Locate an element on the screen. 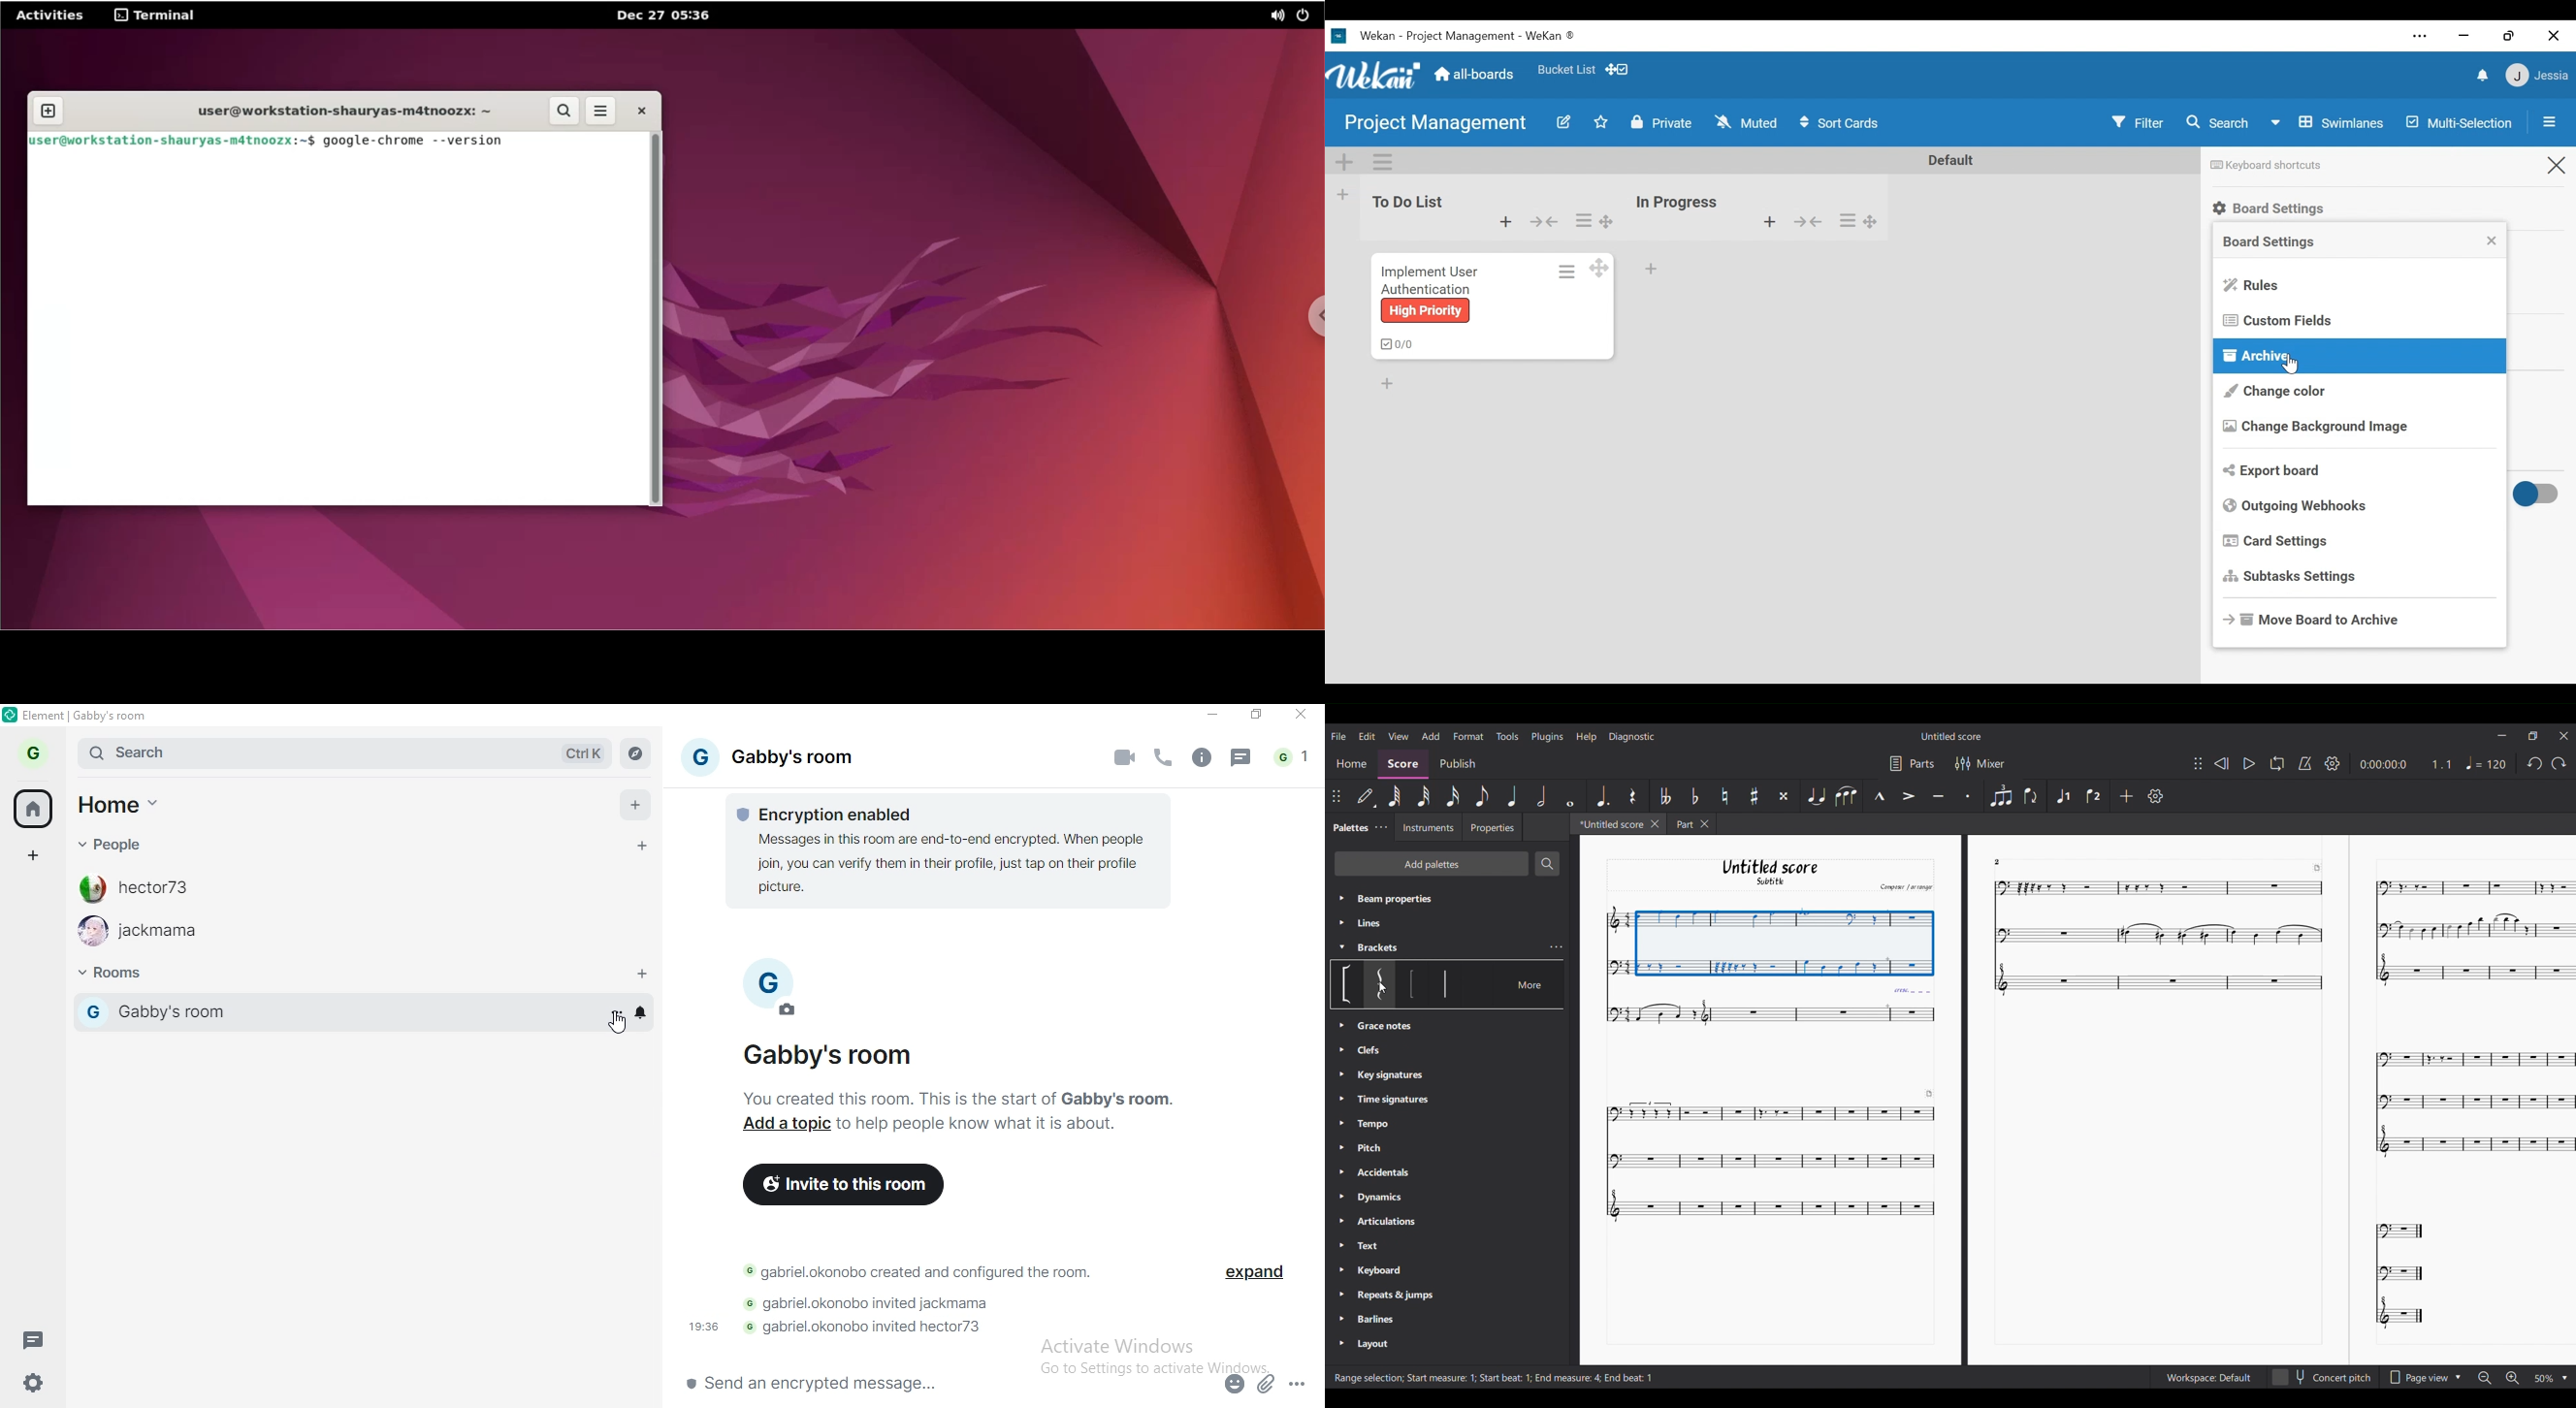 The width and height of the screenshot is (2576, 1428). attachment is located at coordinates (1265, 1383).